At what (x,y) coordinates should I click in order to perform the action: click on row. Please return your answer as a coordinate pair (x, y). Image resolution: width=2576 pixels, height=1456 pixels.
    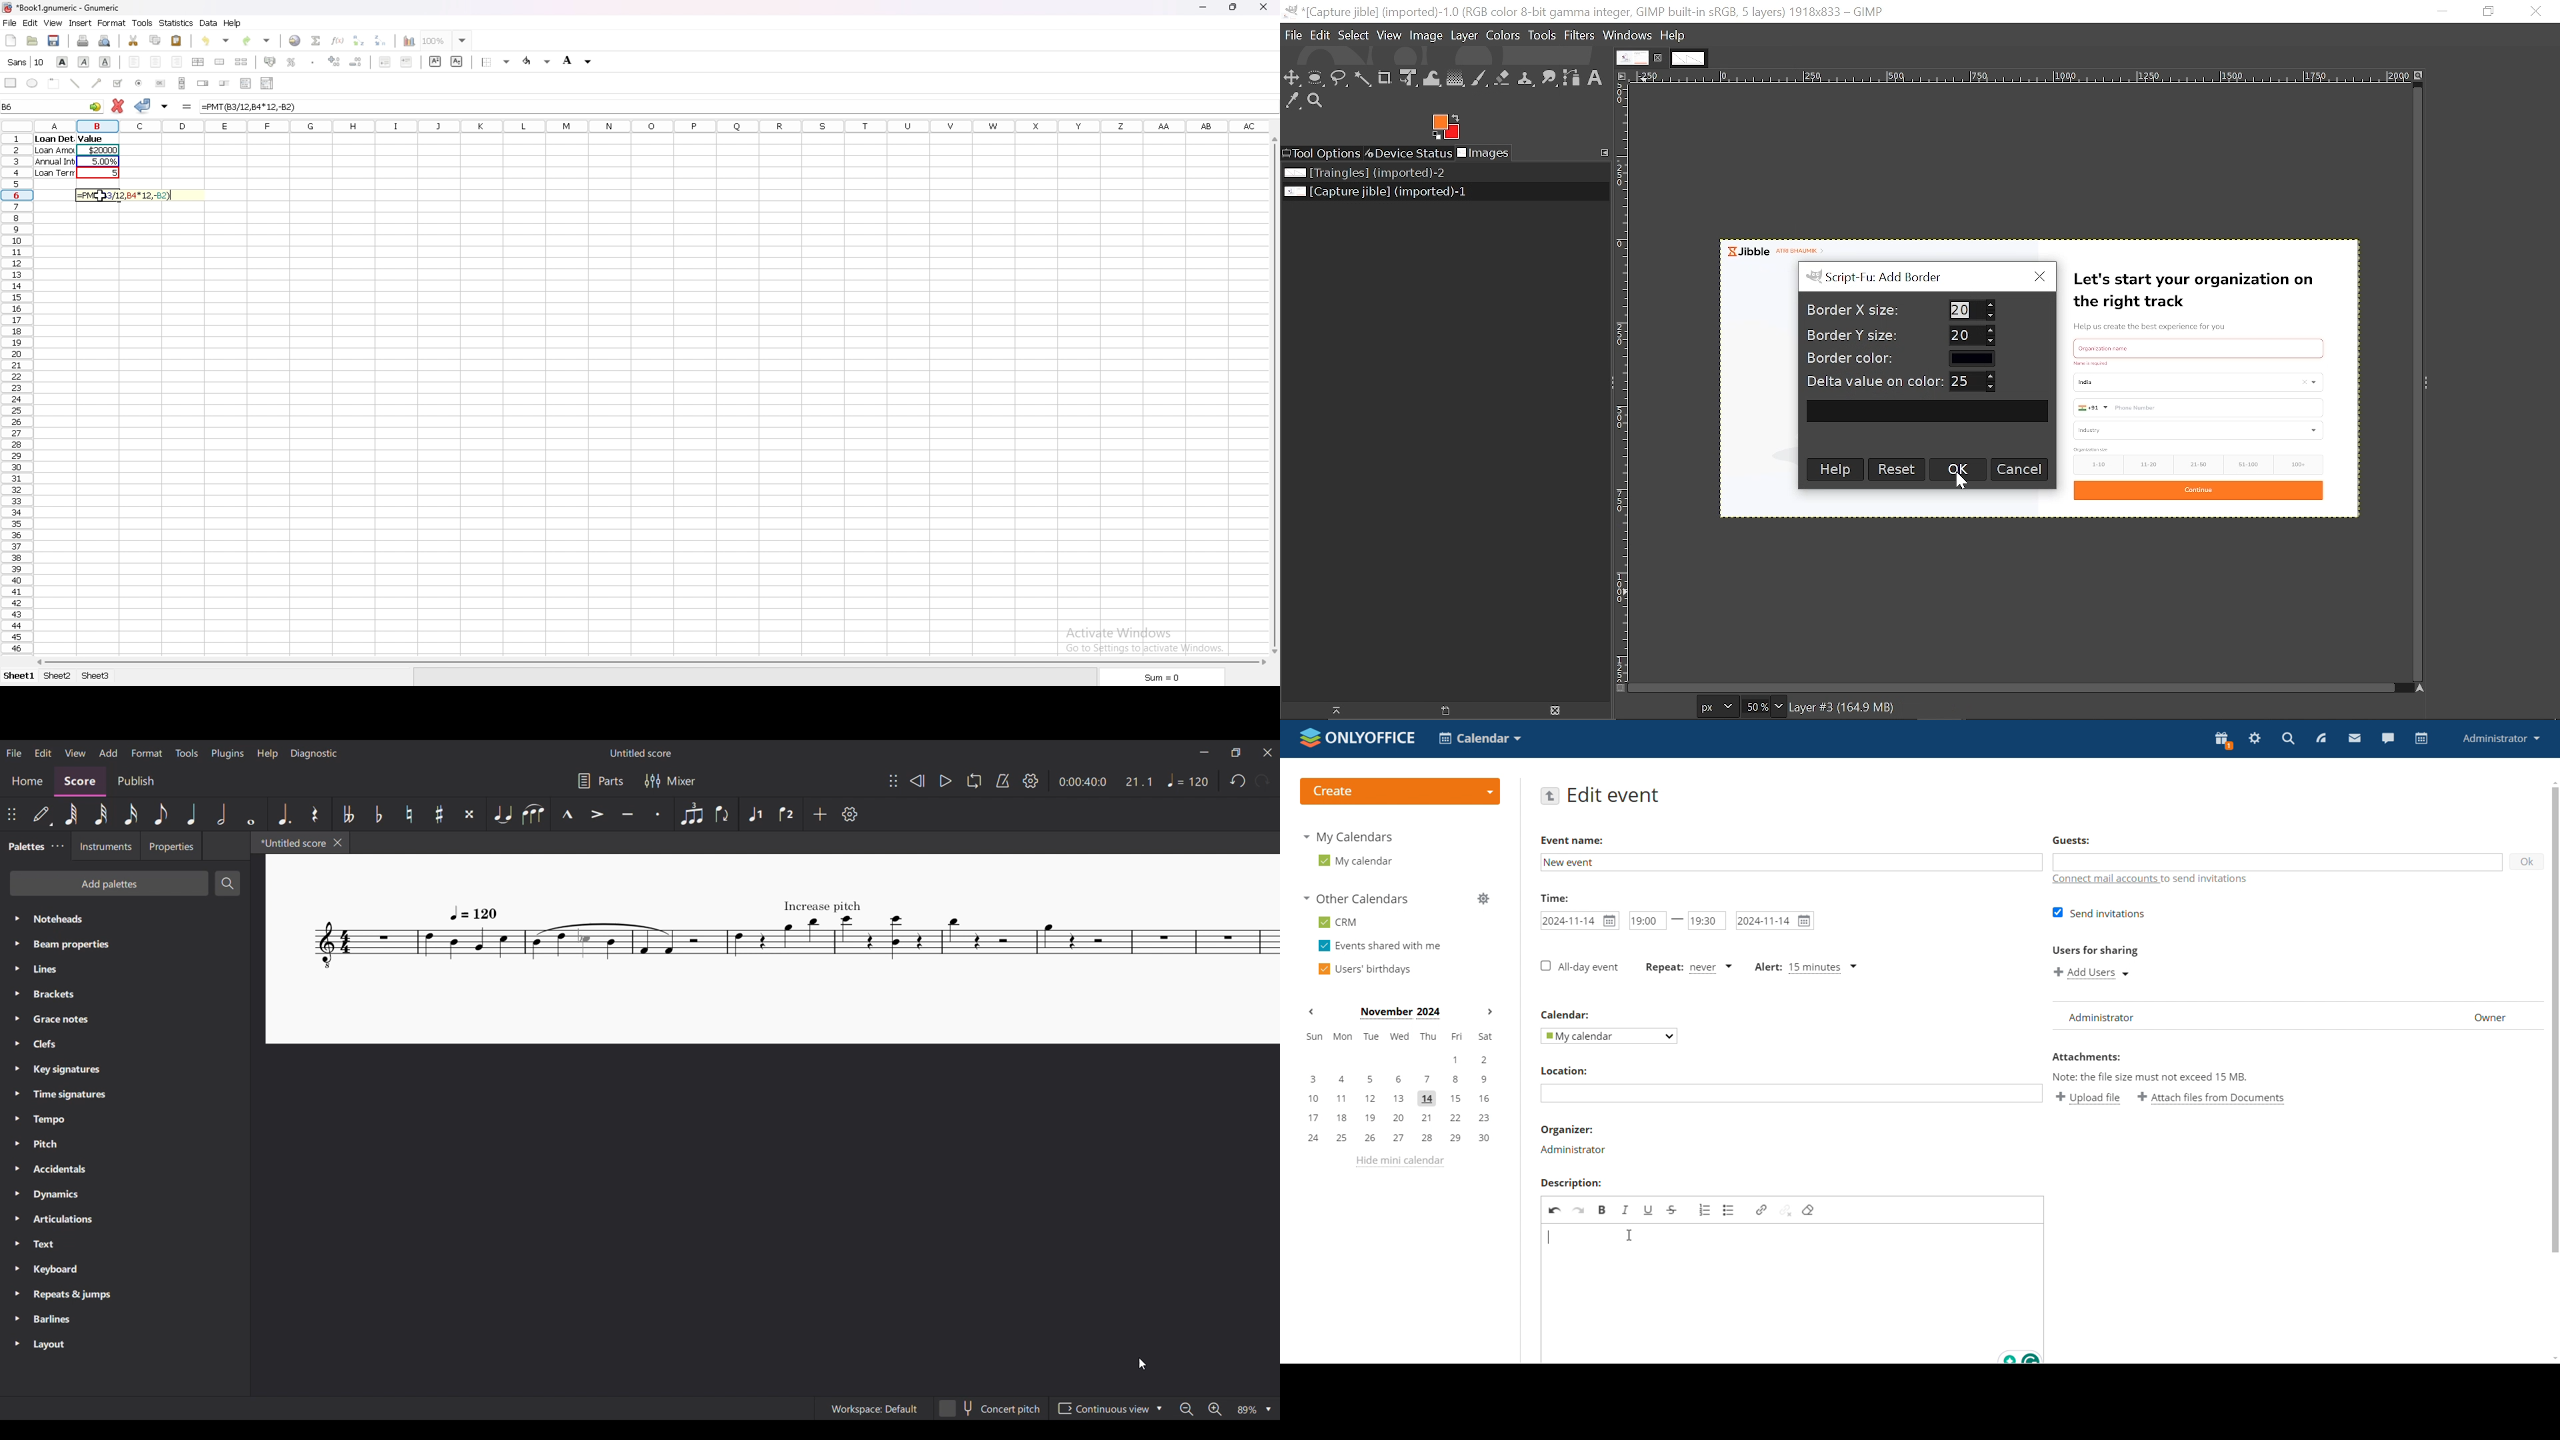
    Looking at the image, I should click on (16, 393).